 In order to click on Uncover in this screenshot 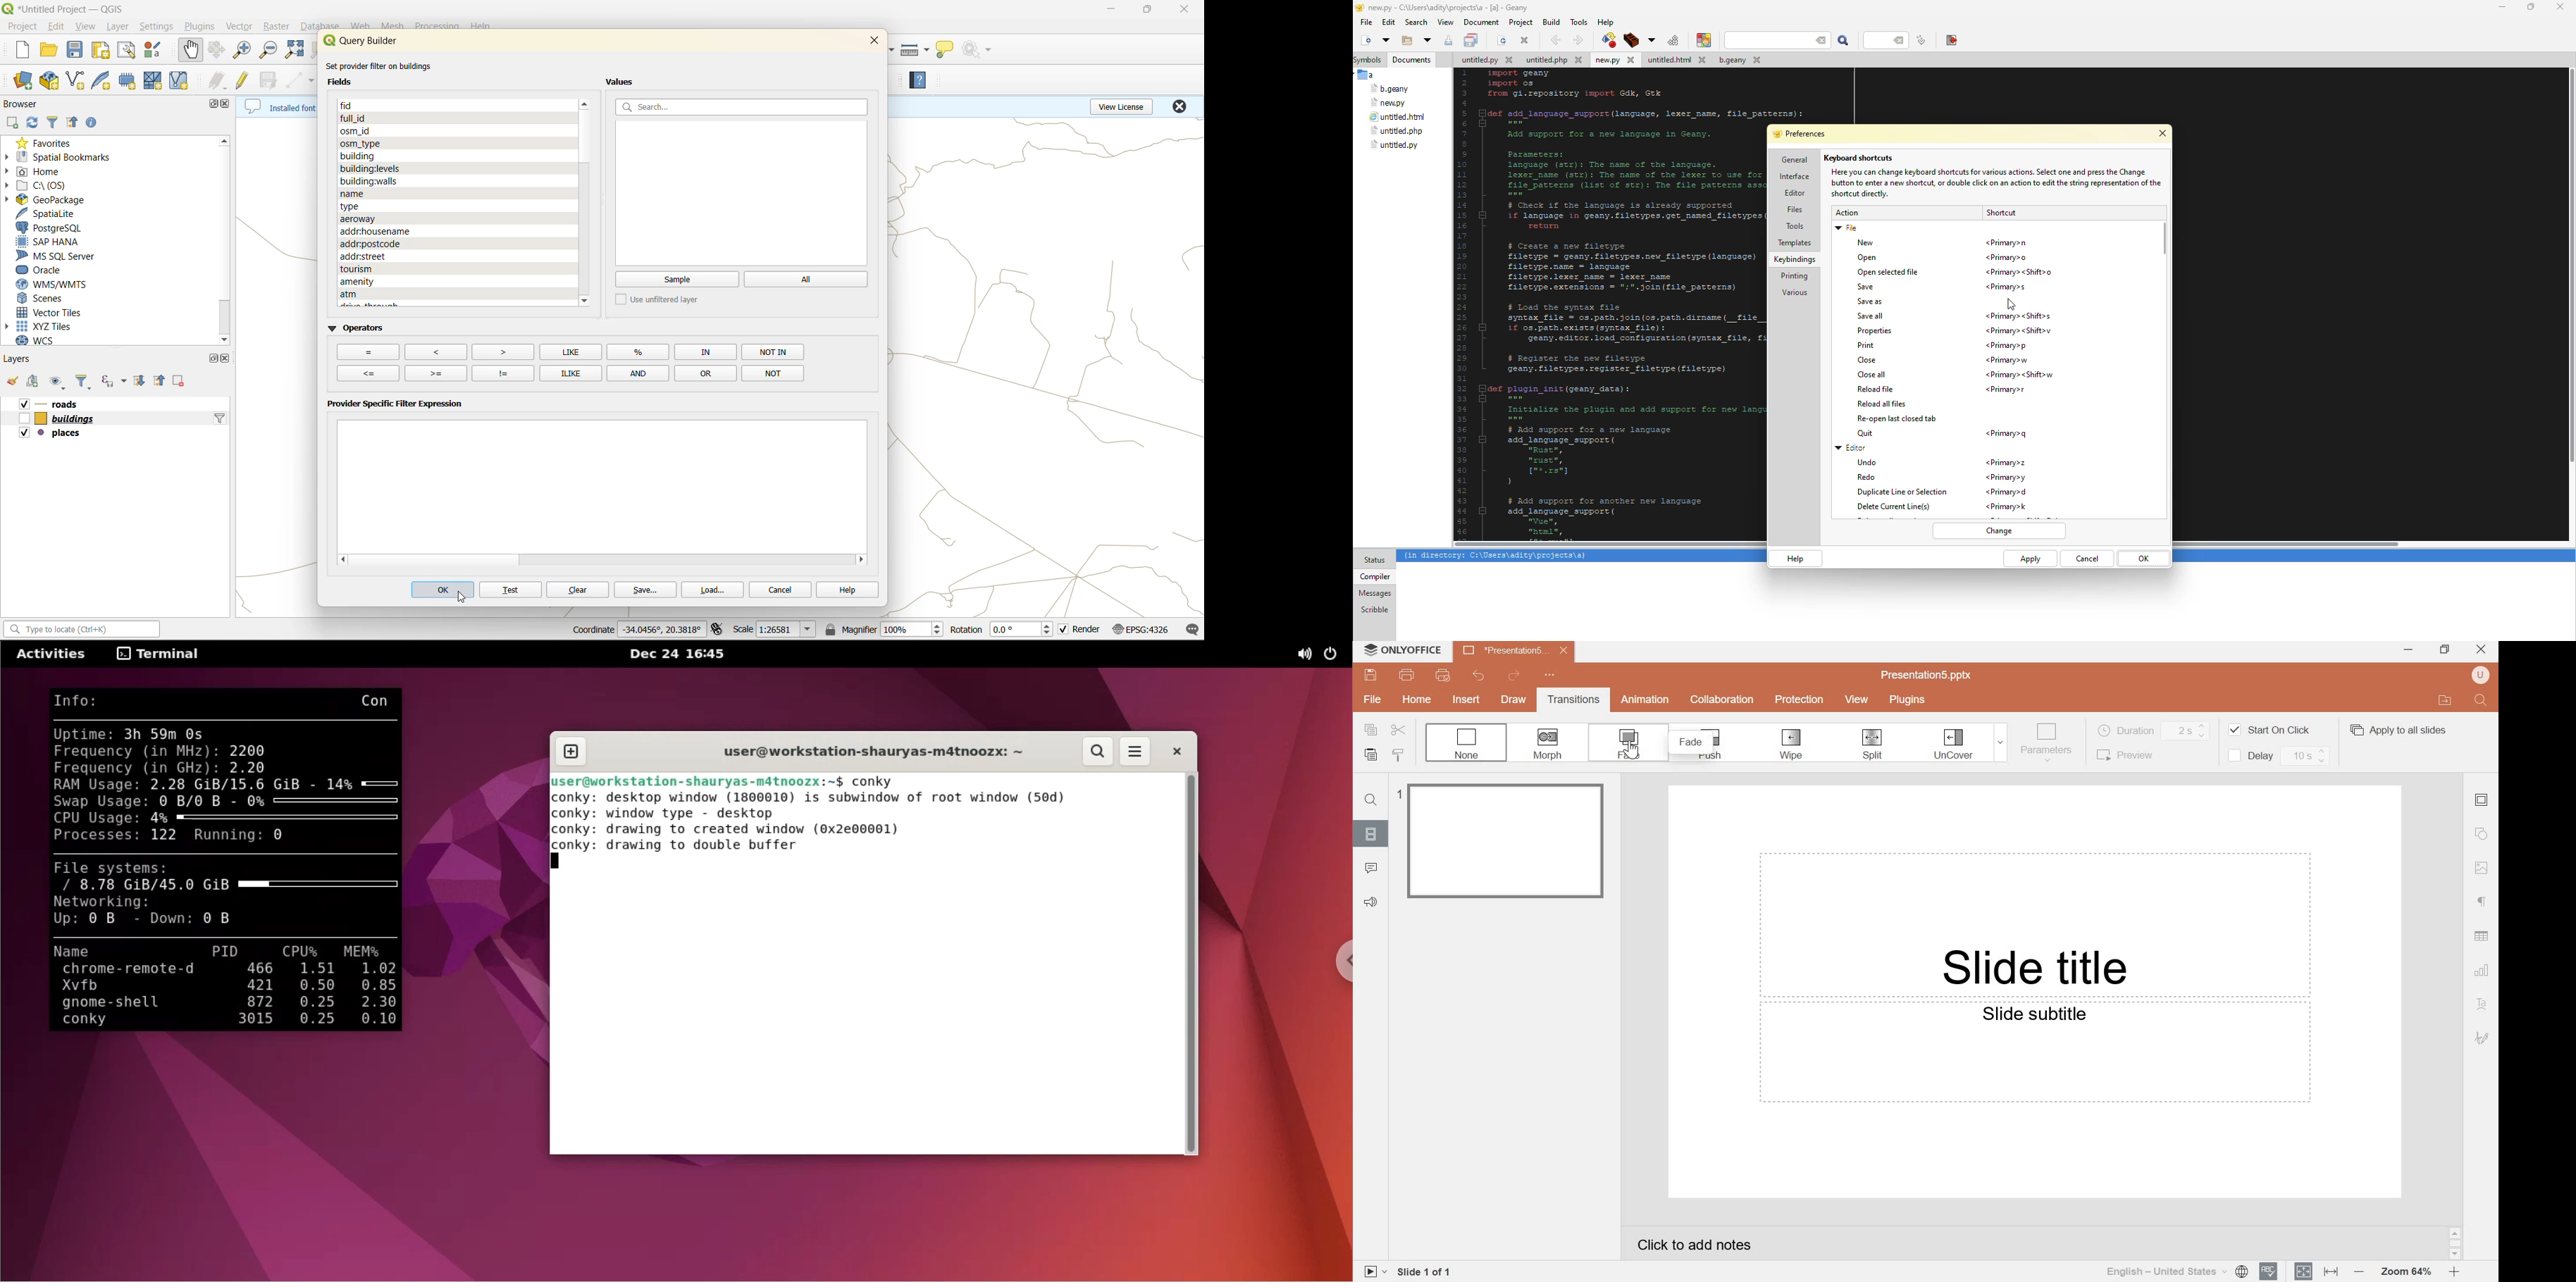, I will do `click(1954, 744)`.